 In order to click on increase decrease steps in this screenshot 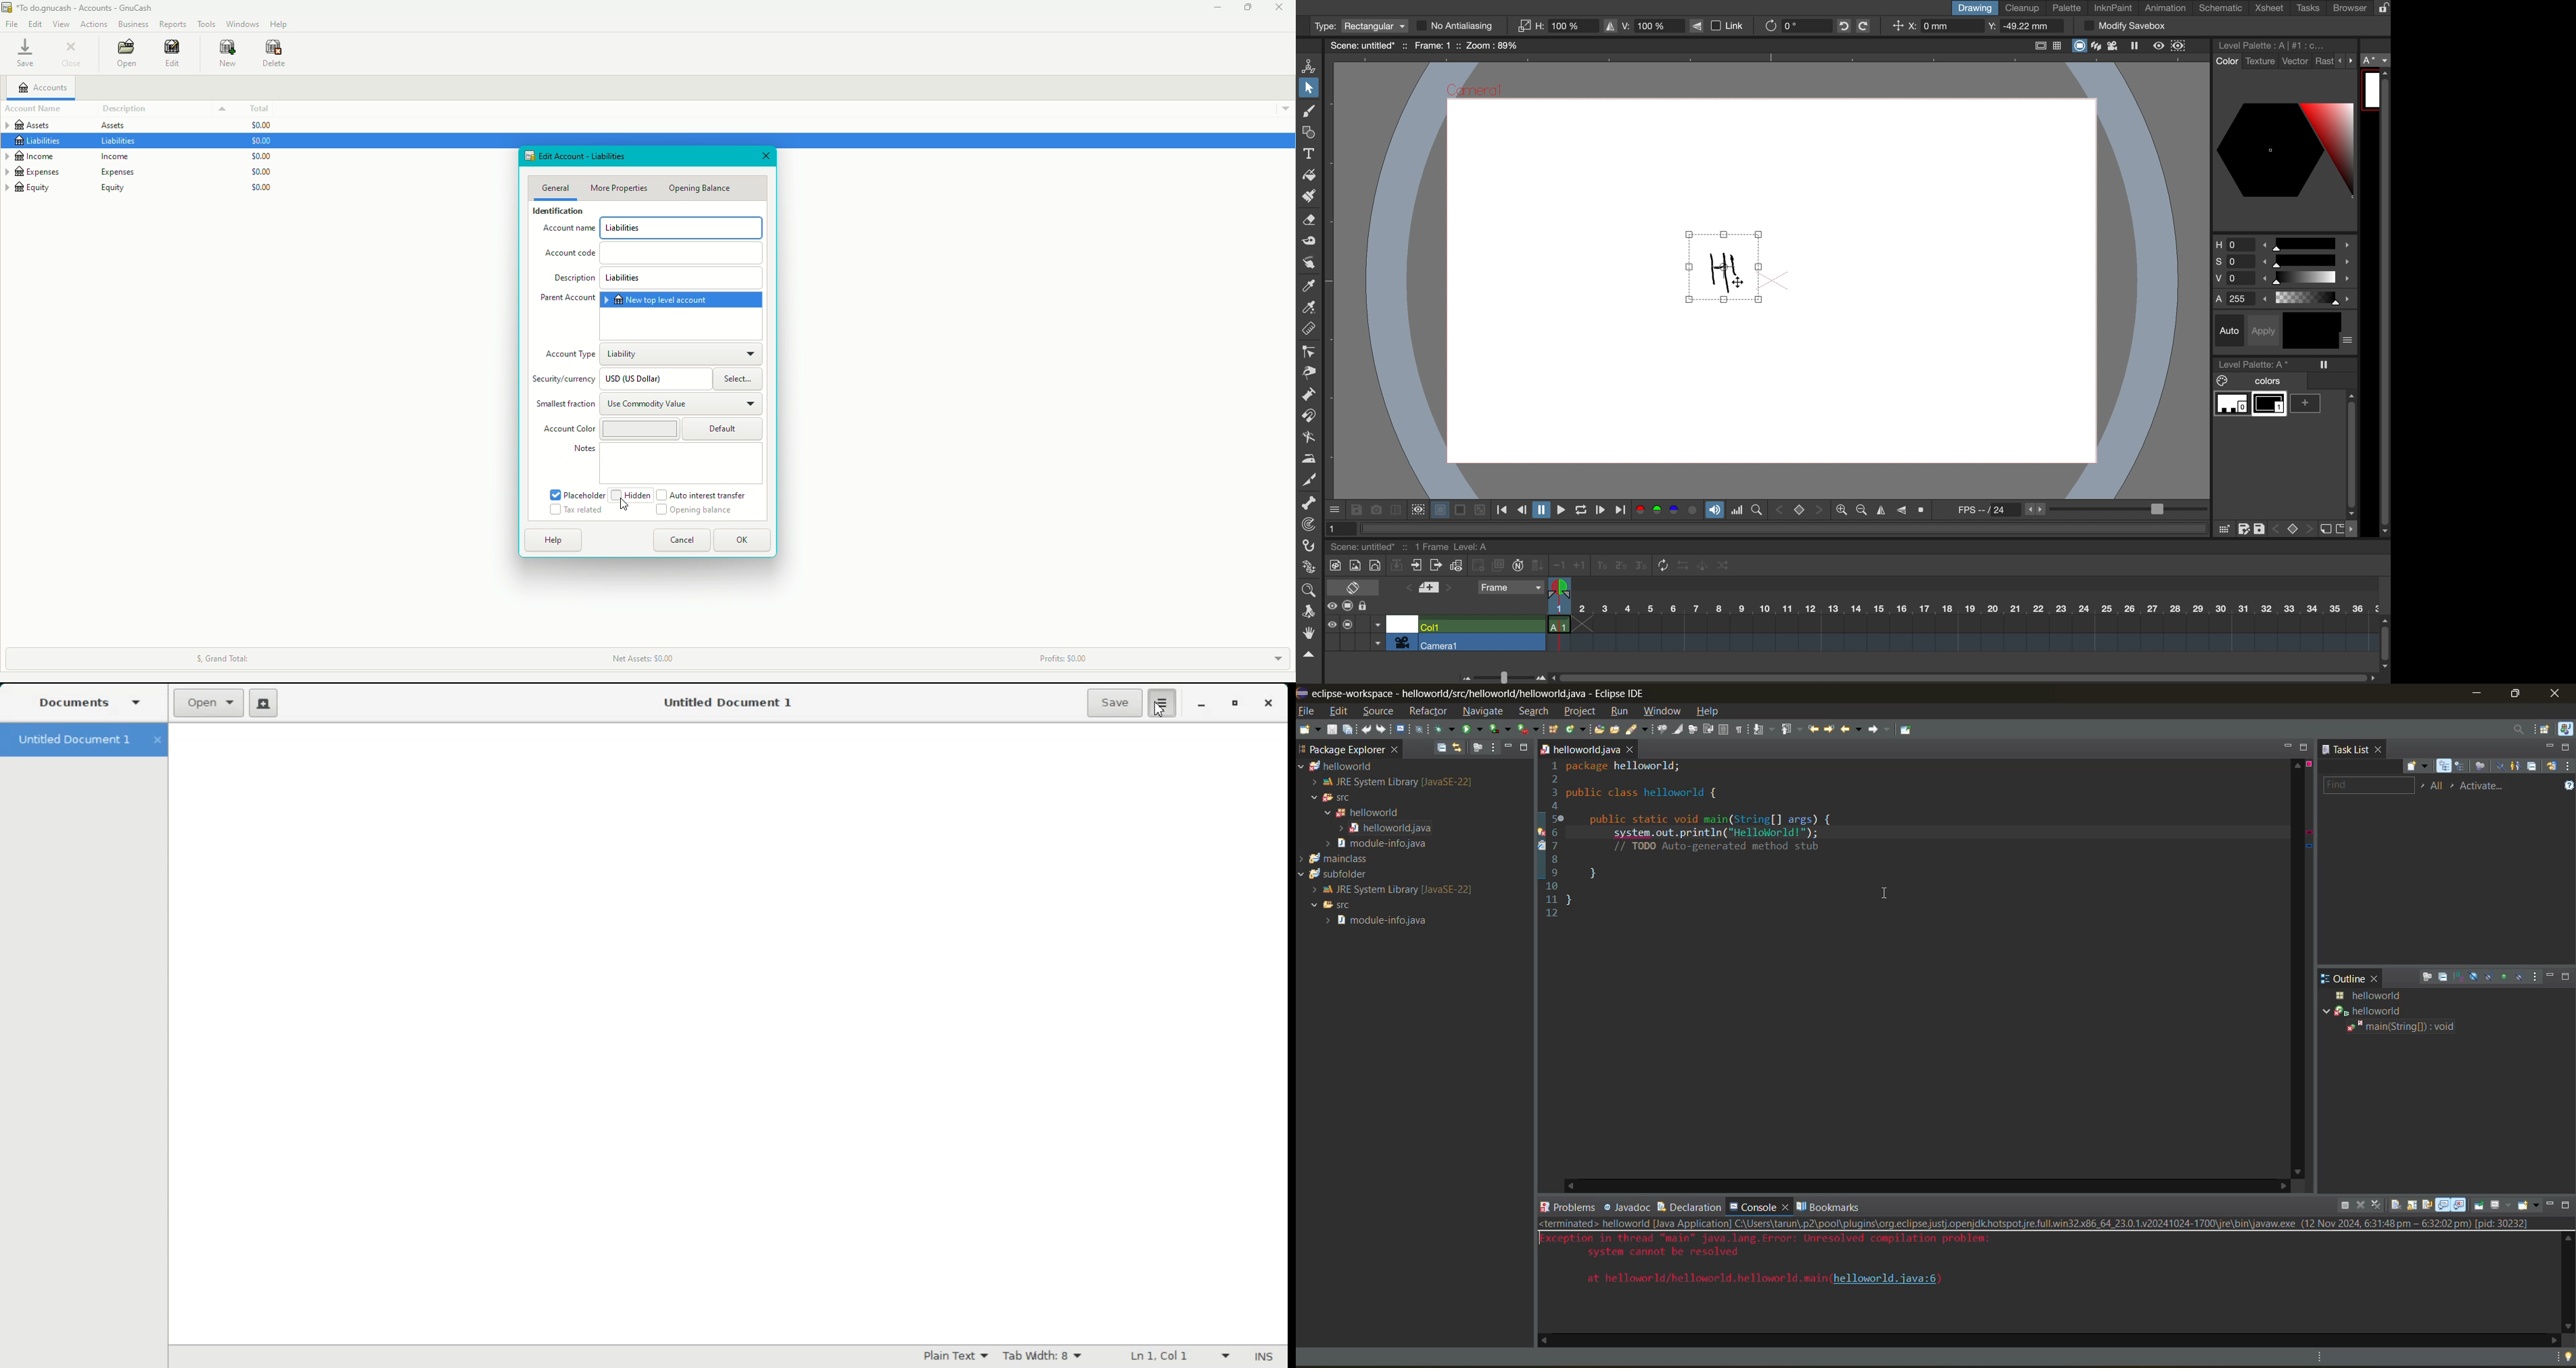, I will do `click(1567, 566)`.